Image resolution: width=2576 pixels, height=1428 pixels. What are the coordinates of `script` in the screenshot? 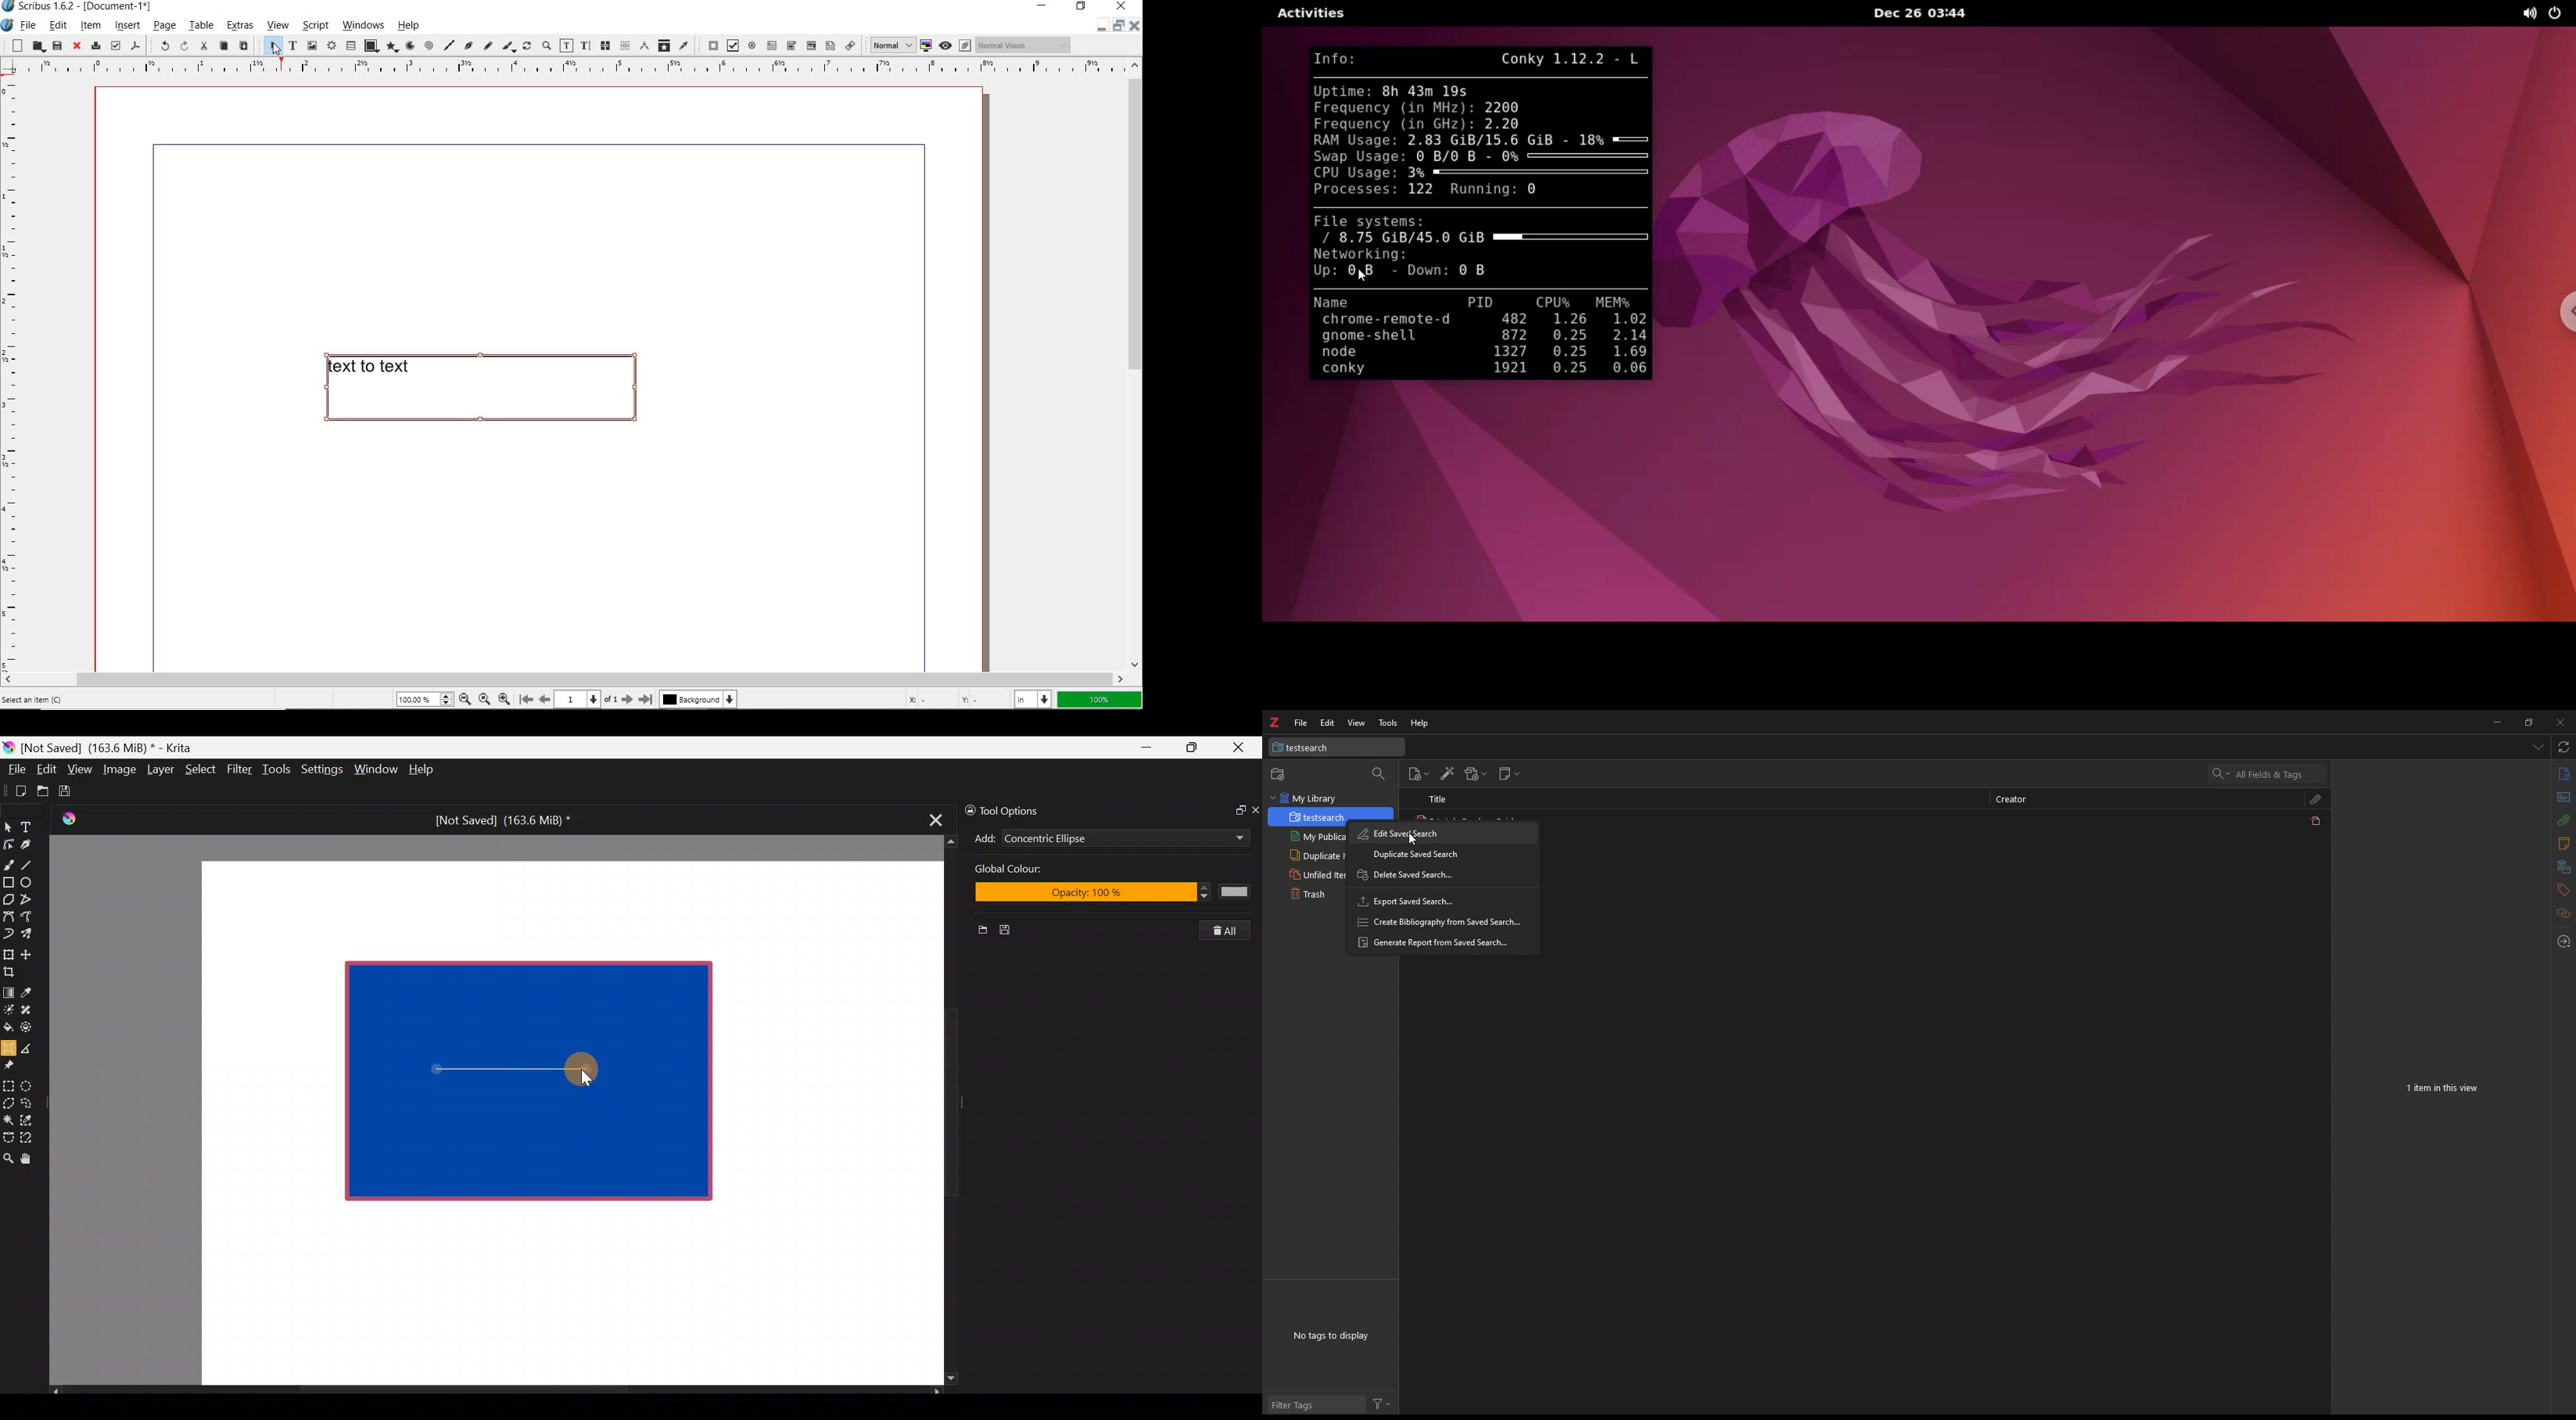 It's located at (314, 26).